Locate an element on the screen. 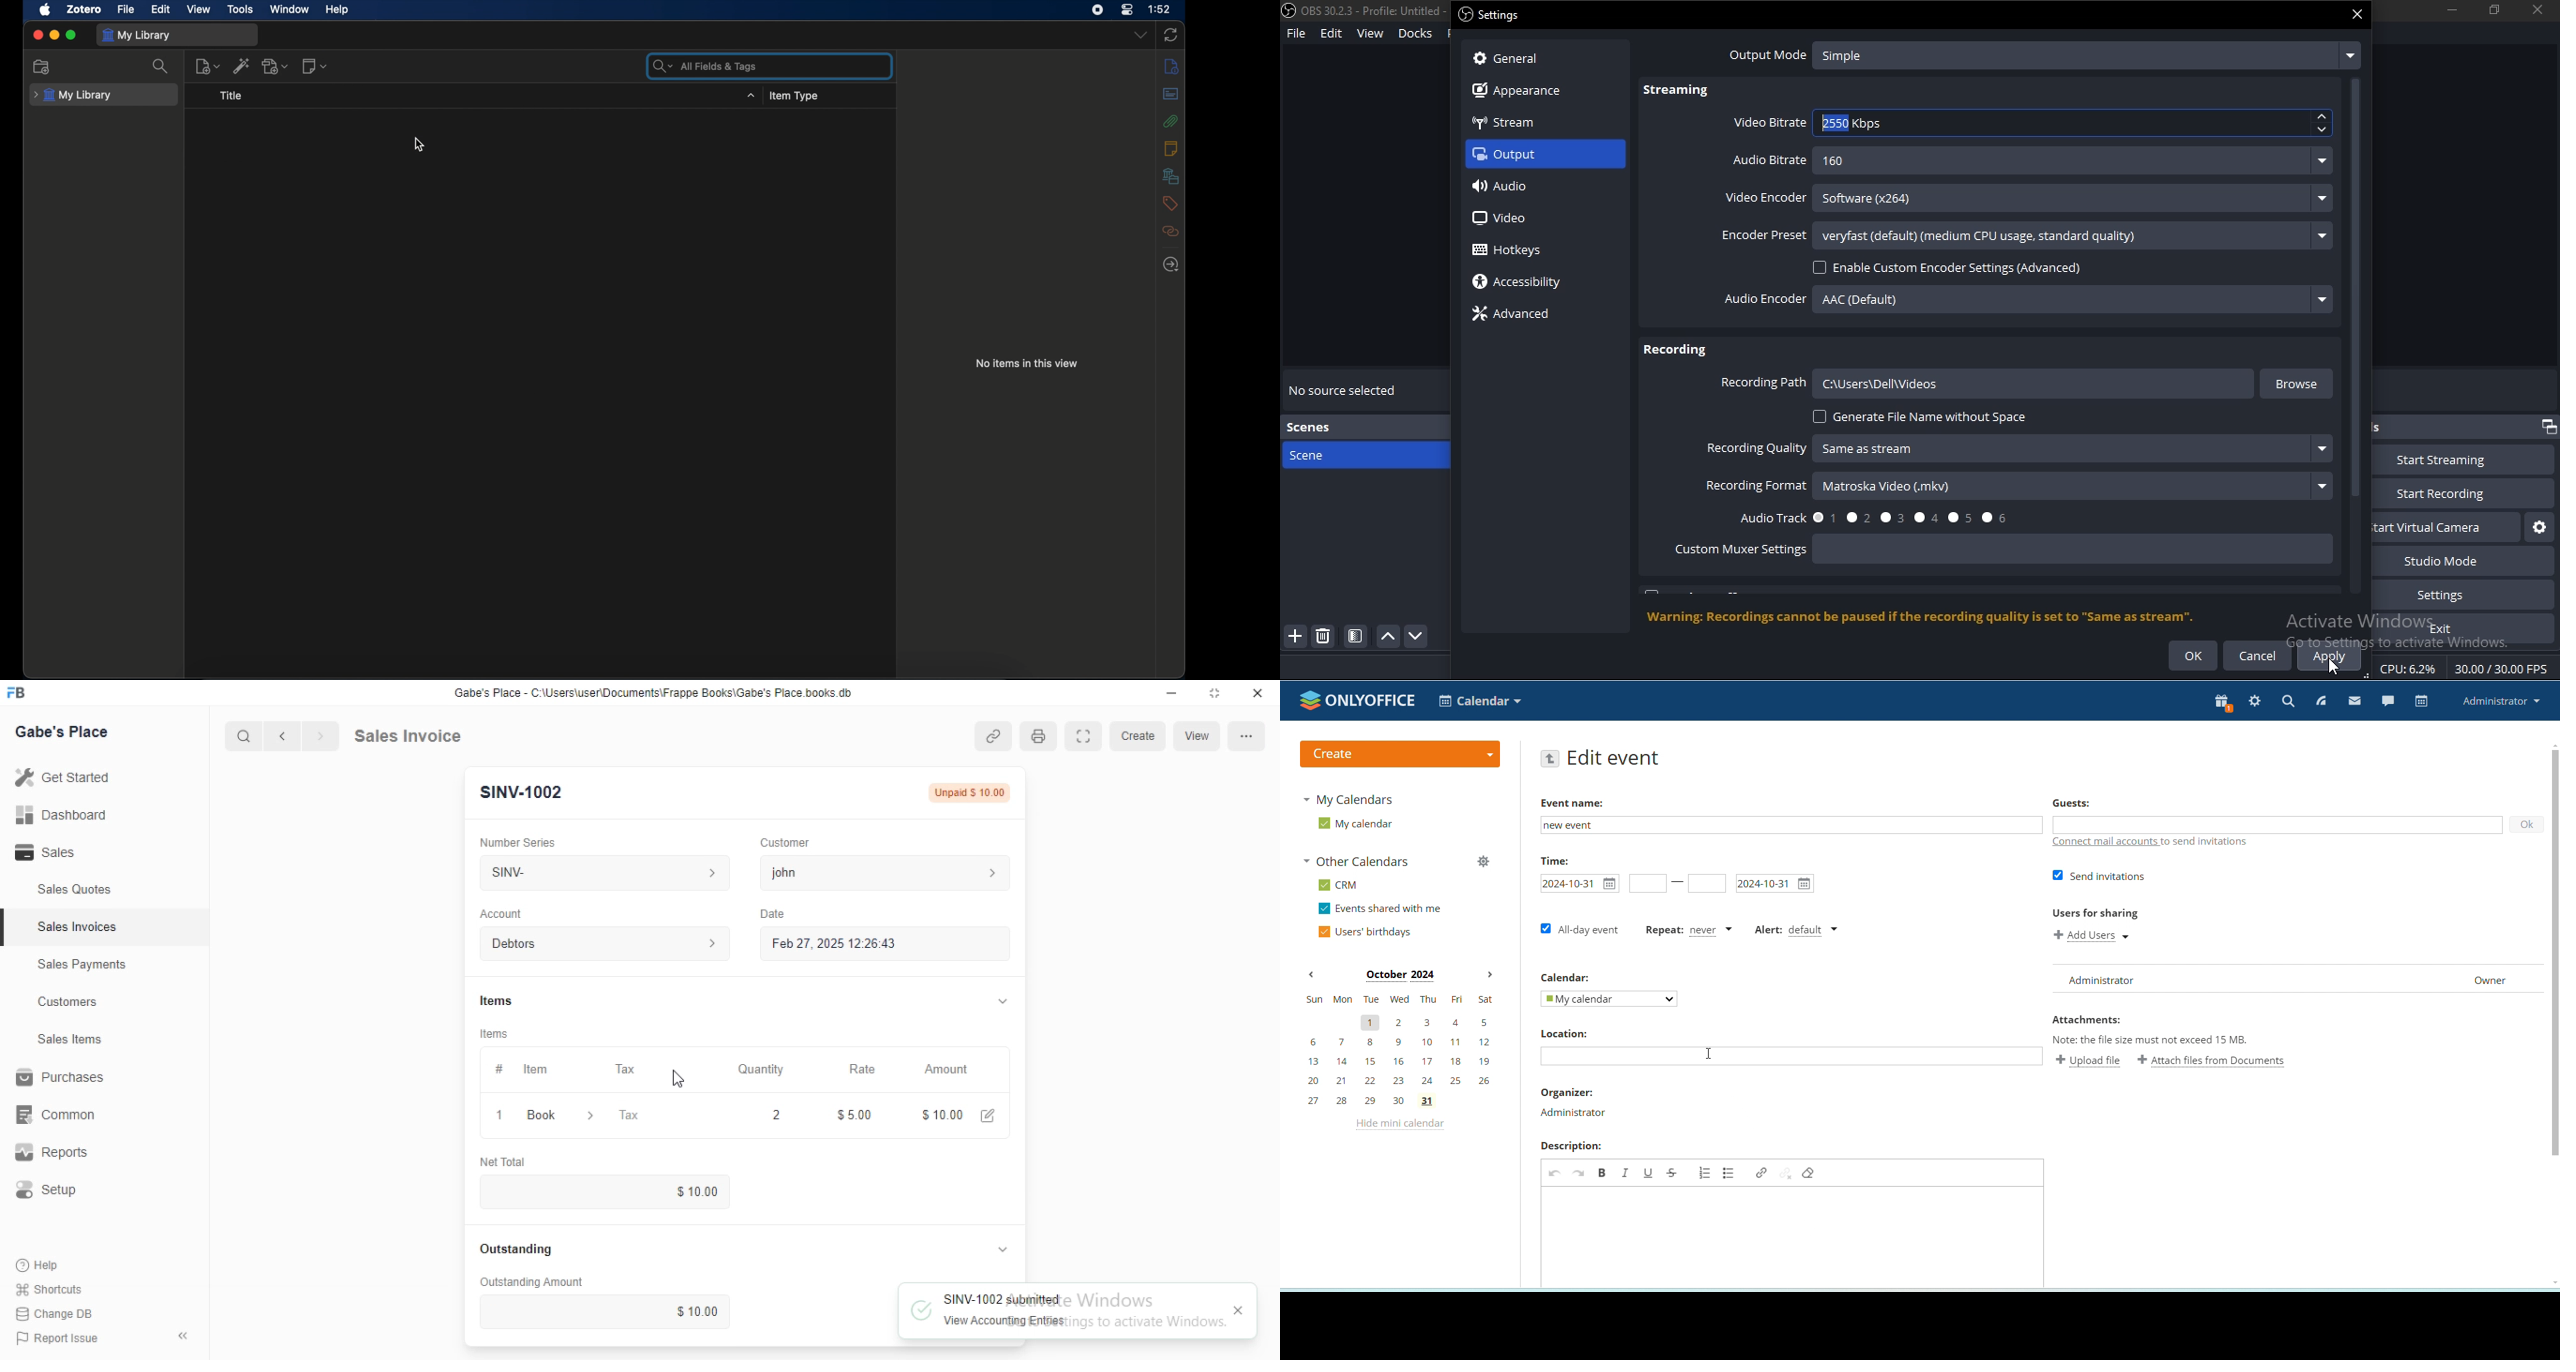 This screenshot has height=1372, width=2576. Gabe's Place - C'\Users\userDocuments\Frappe Books\Gabe's Place books db is located at coordinates (657, 693).